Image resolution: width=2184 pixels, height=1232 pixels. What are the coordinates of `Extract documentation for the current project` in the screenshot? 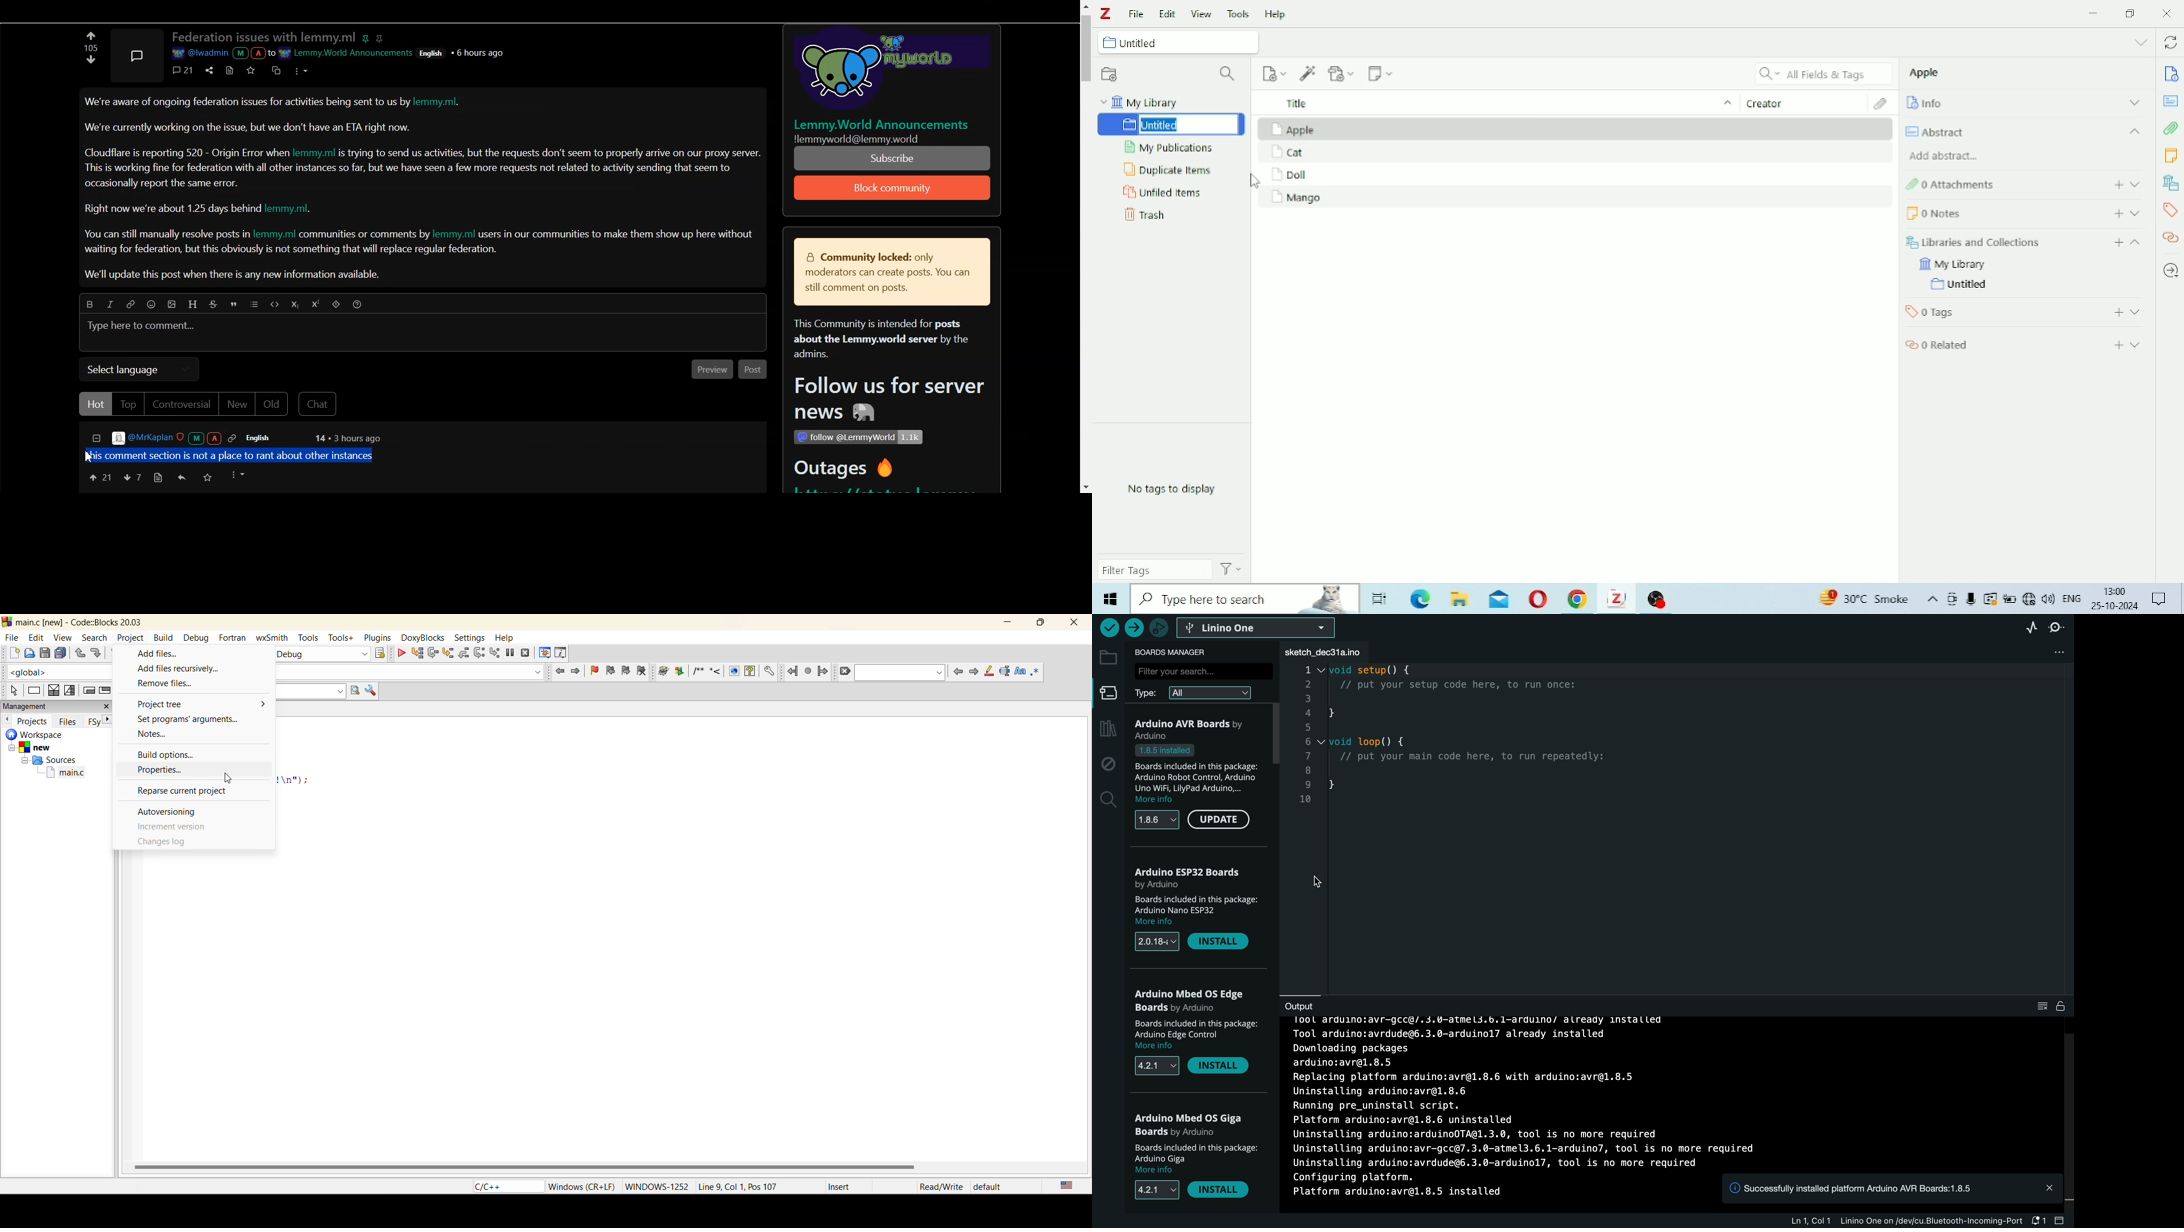 It's located at (680, 671).